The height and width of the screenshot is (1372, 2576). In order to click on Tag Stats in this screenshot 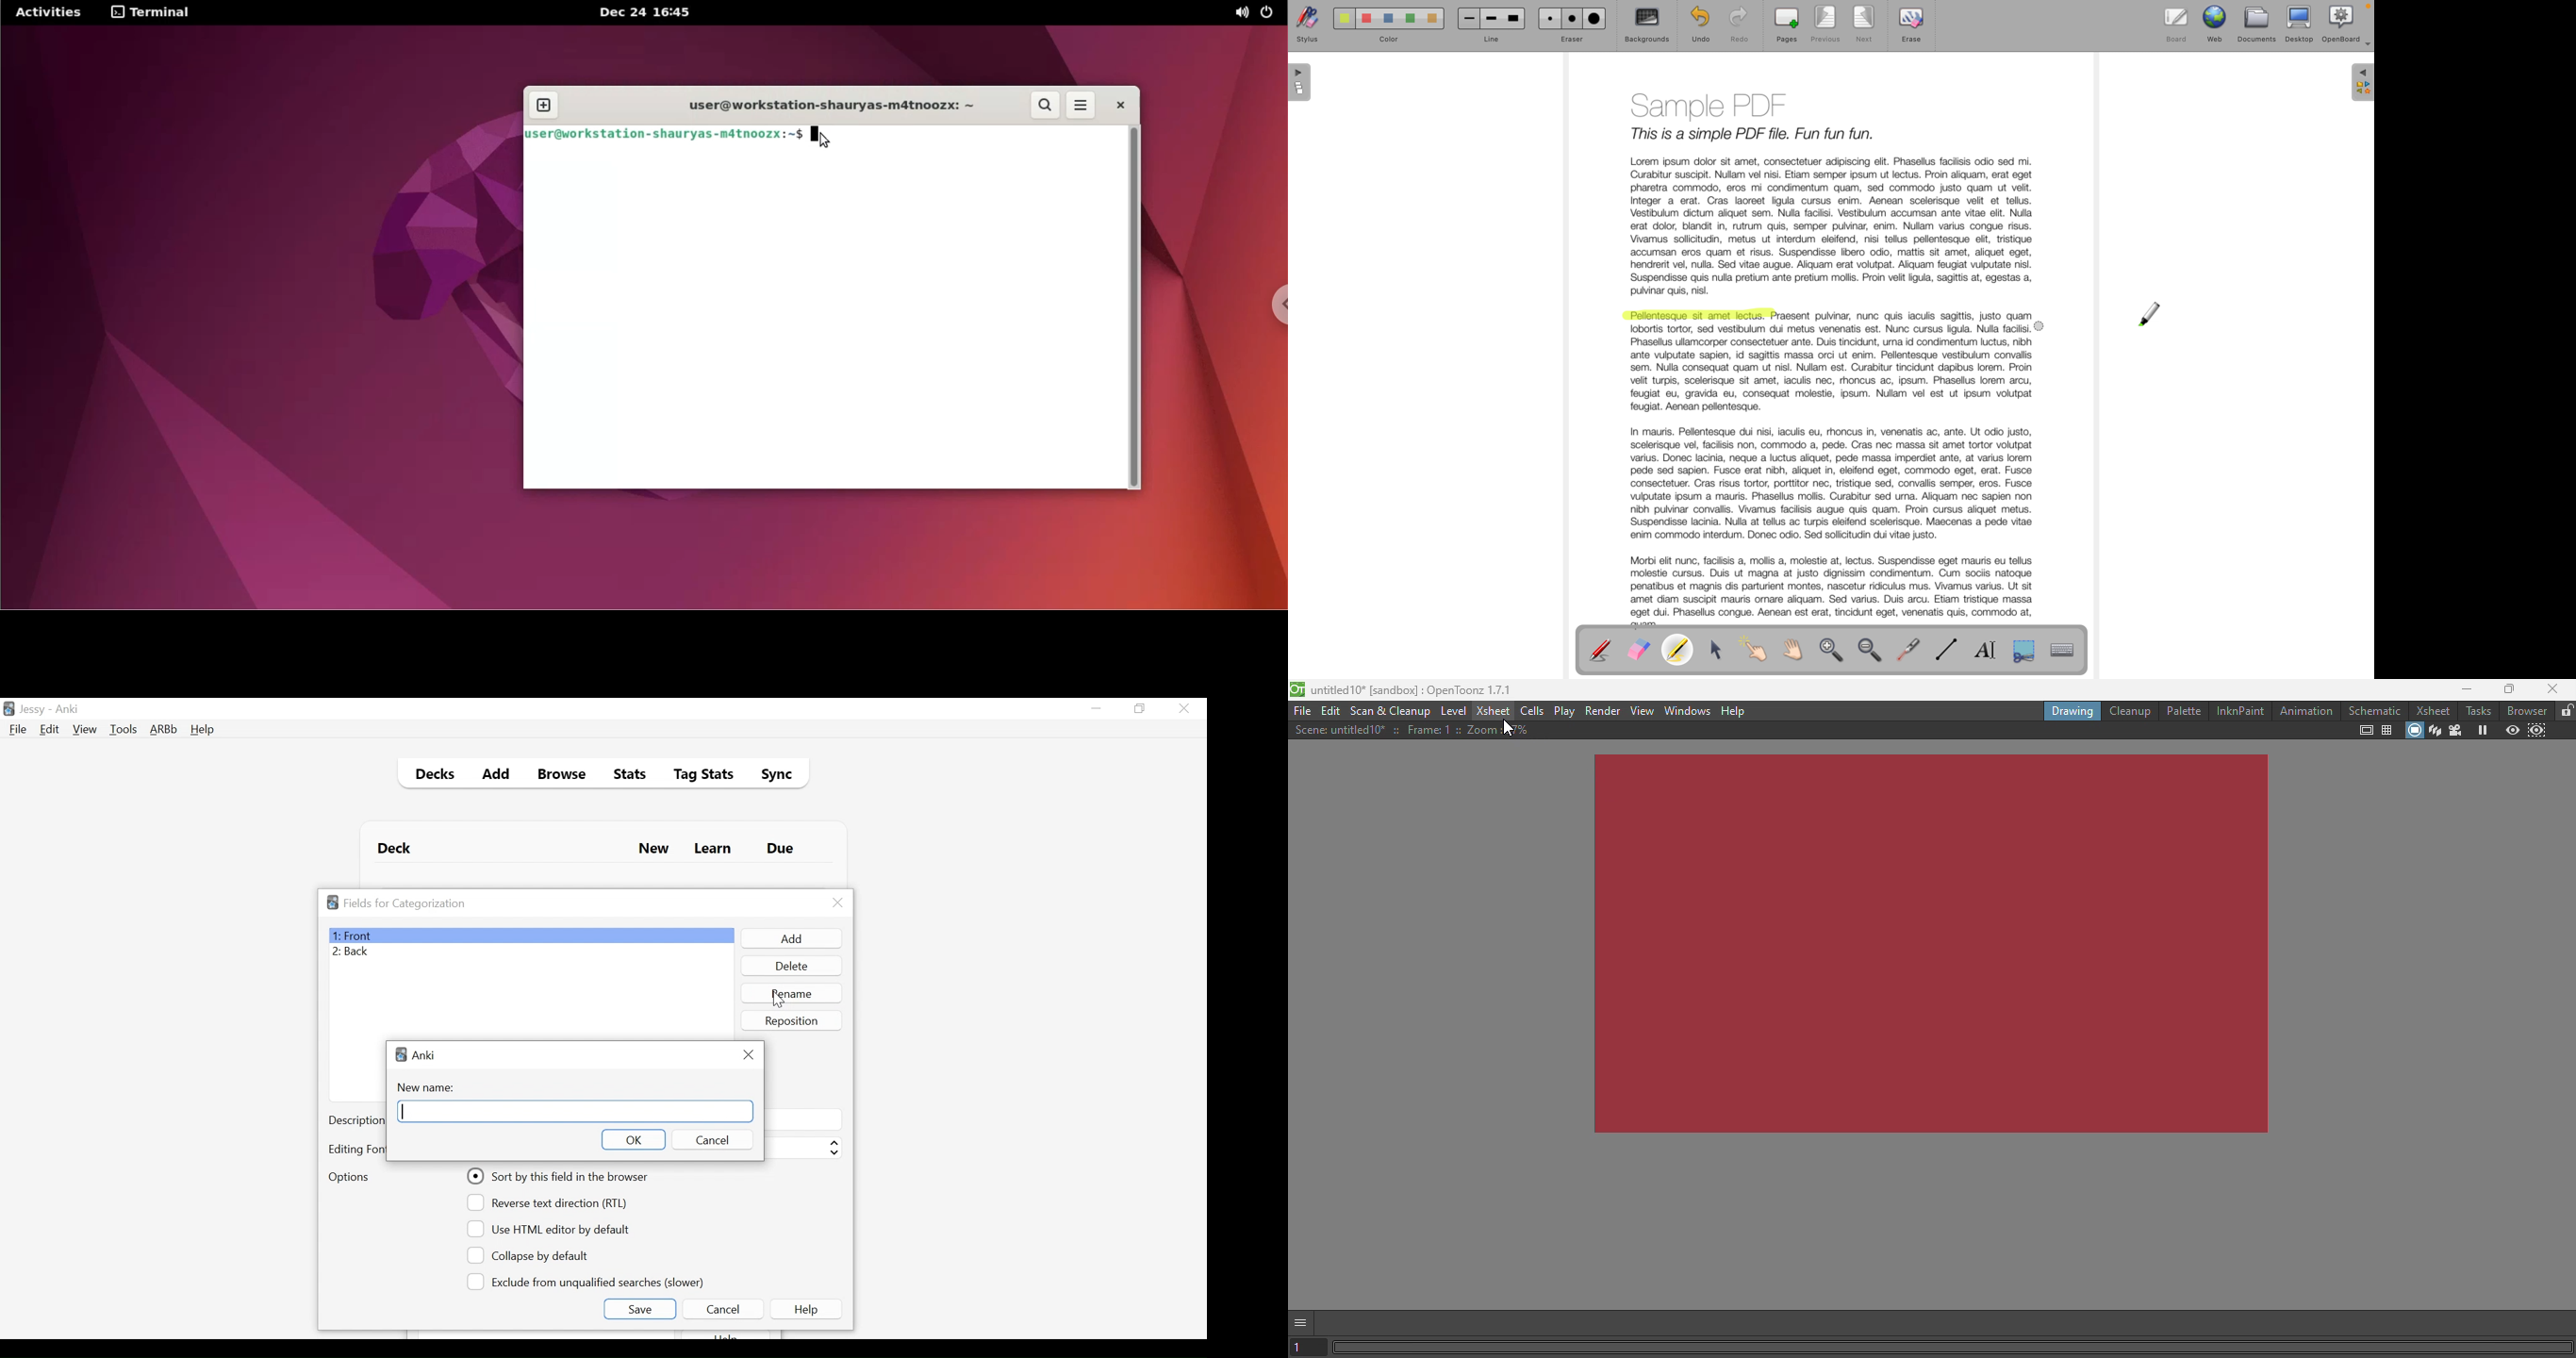, I will do `click(696, 776)`.